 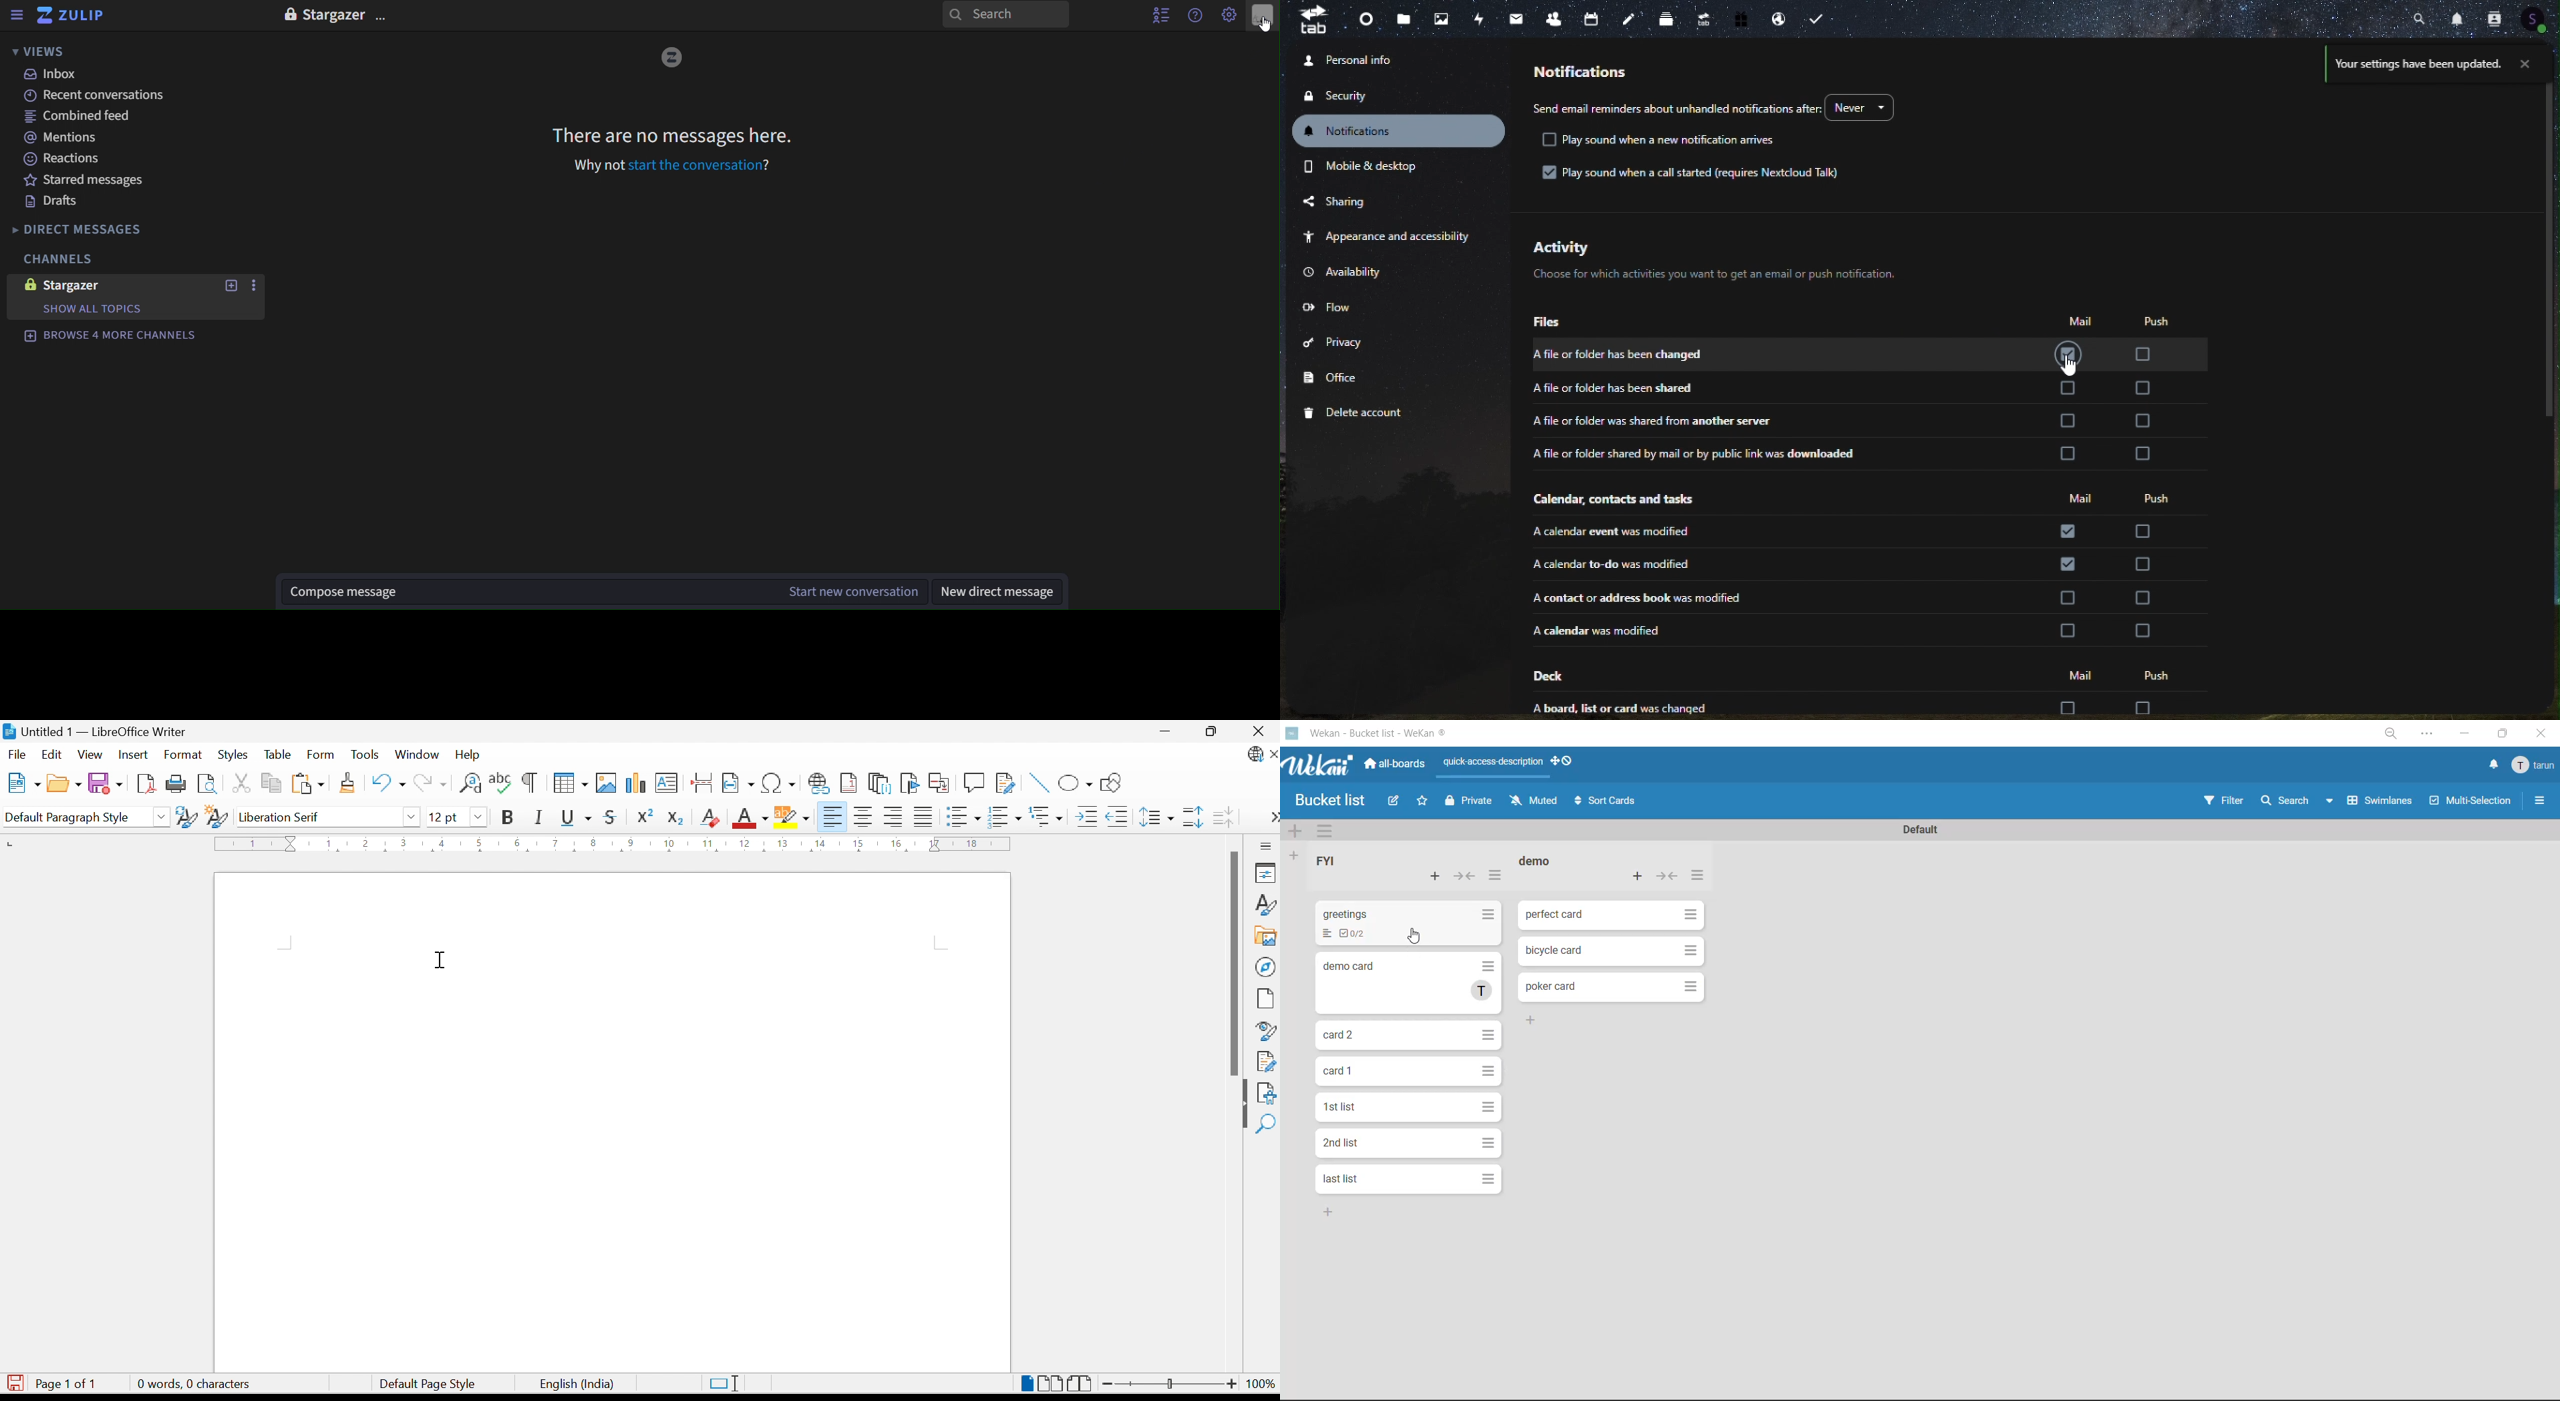 I want to click on a calendar event was modified, so click(x=1622, y=531).